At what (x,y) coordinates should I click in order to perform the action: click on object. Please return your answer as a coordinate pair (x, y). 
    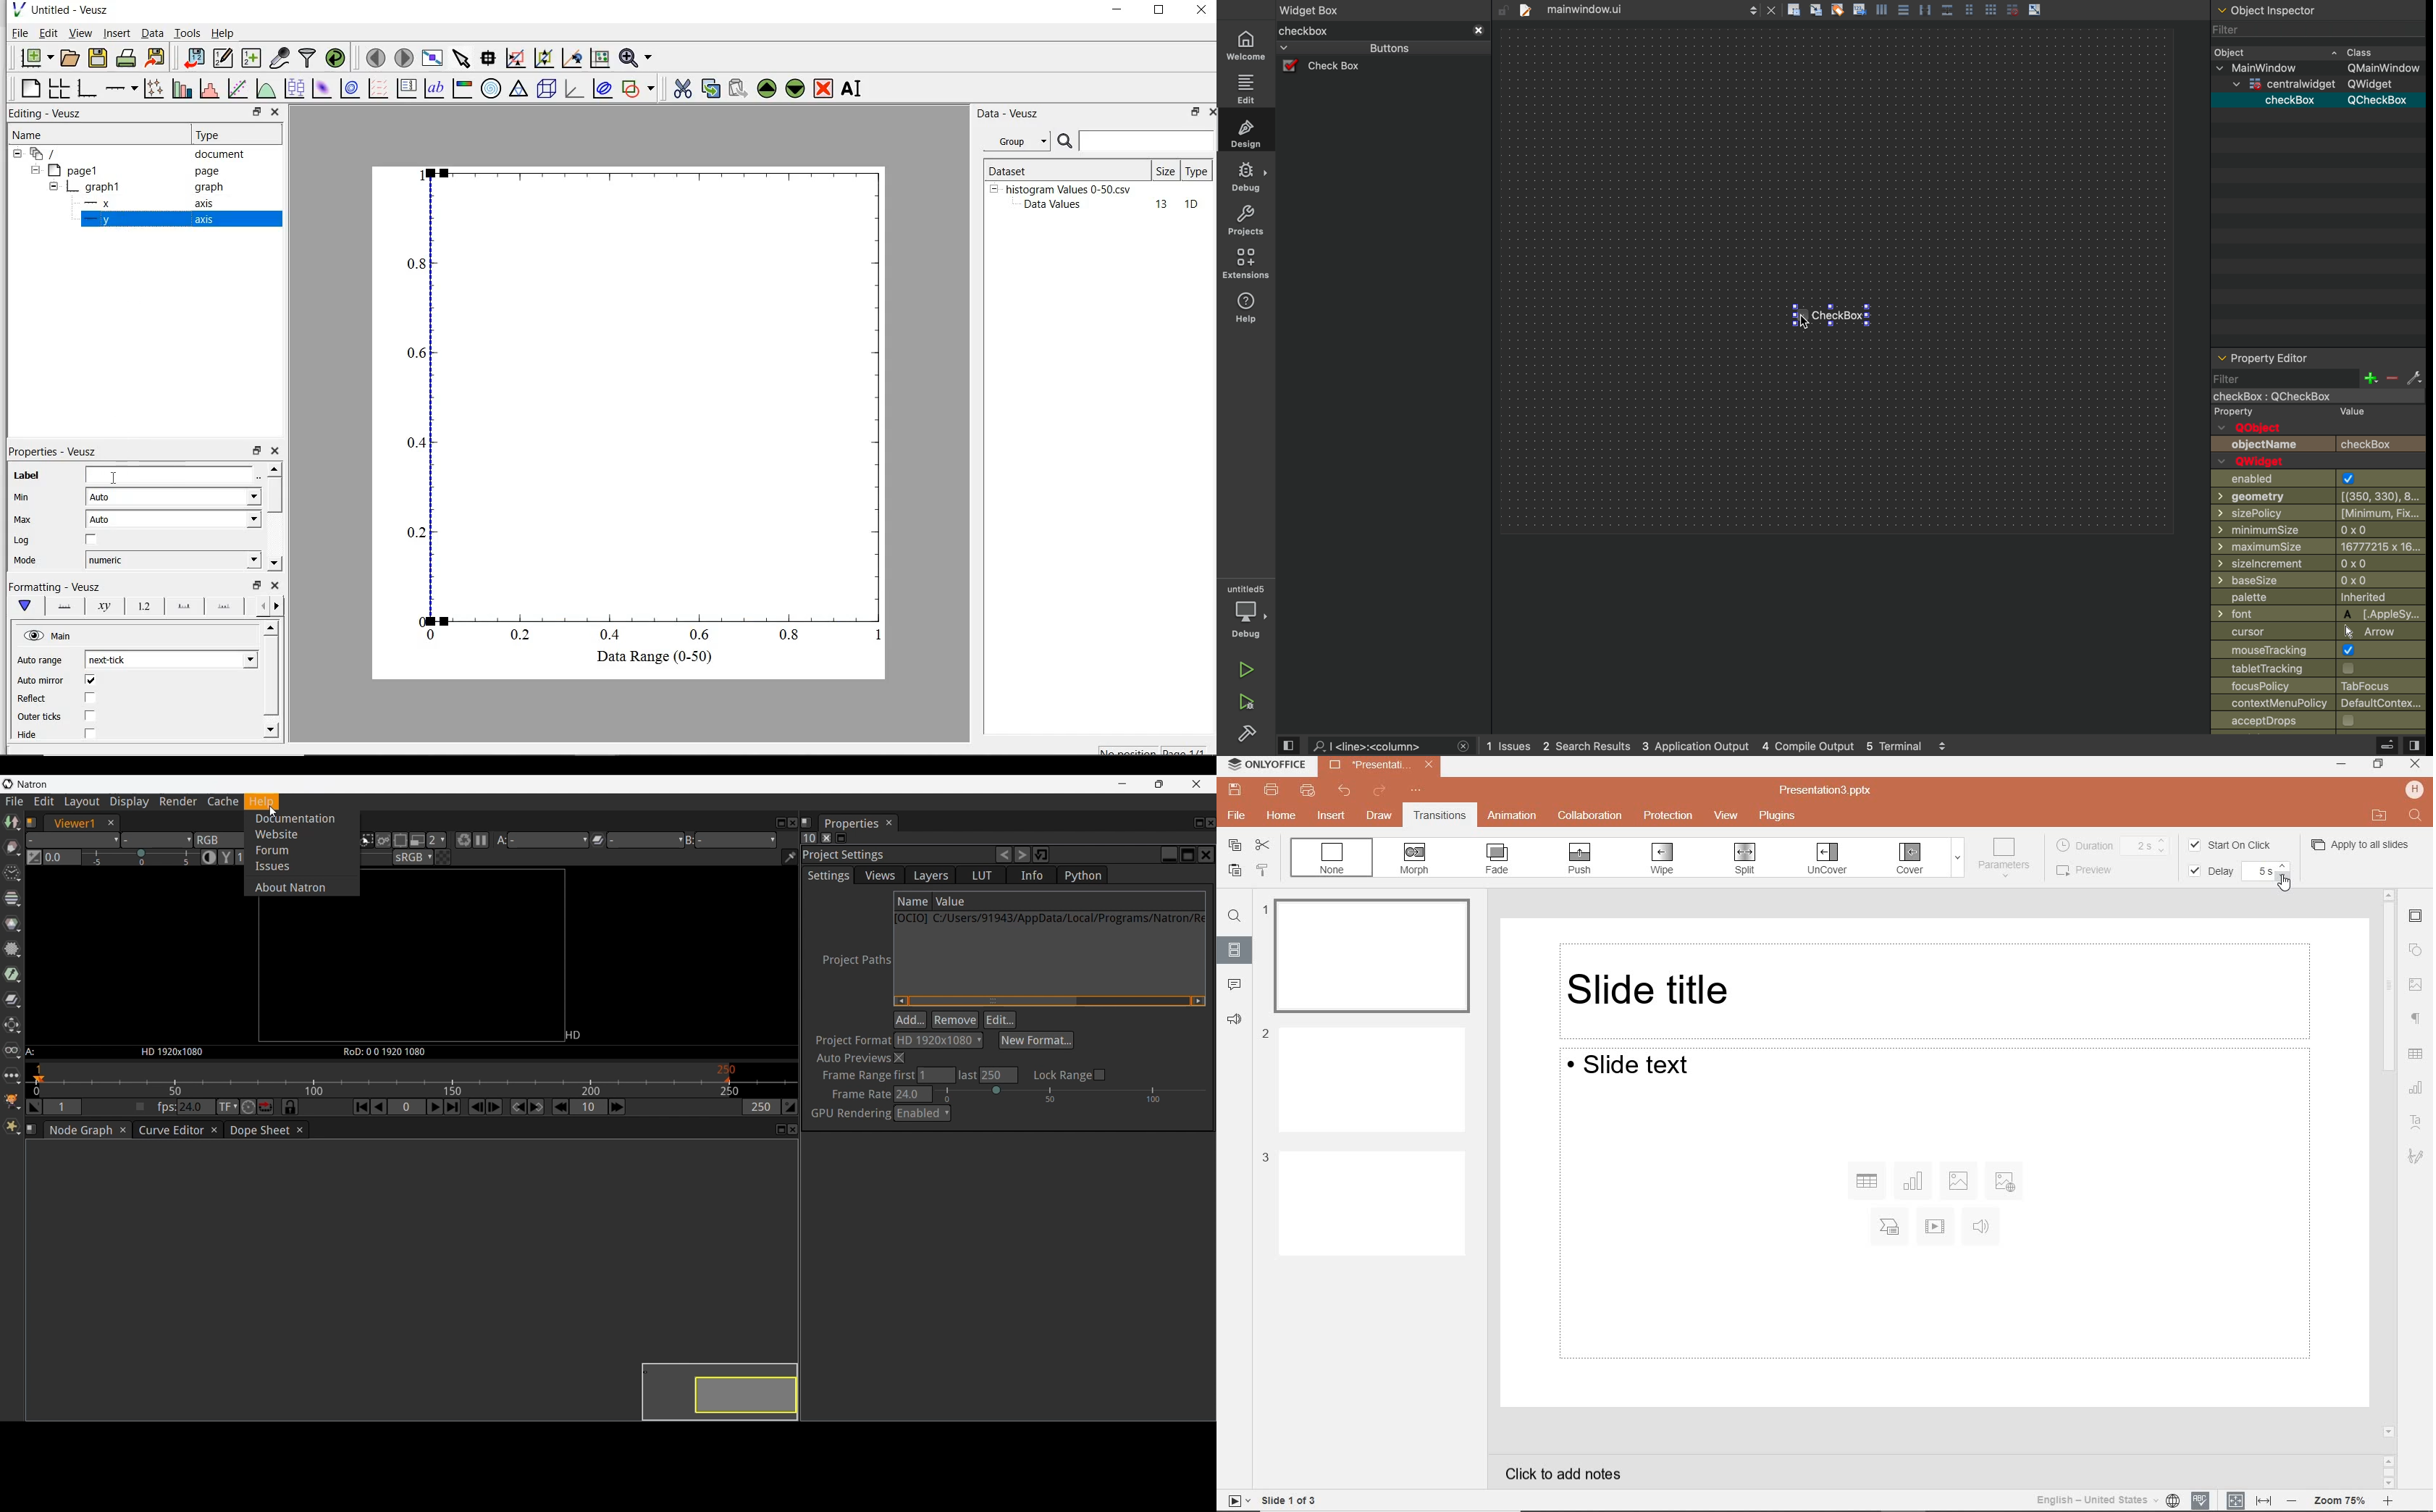
    Looking at the image, I should click on (2304, 51).